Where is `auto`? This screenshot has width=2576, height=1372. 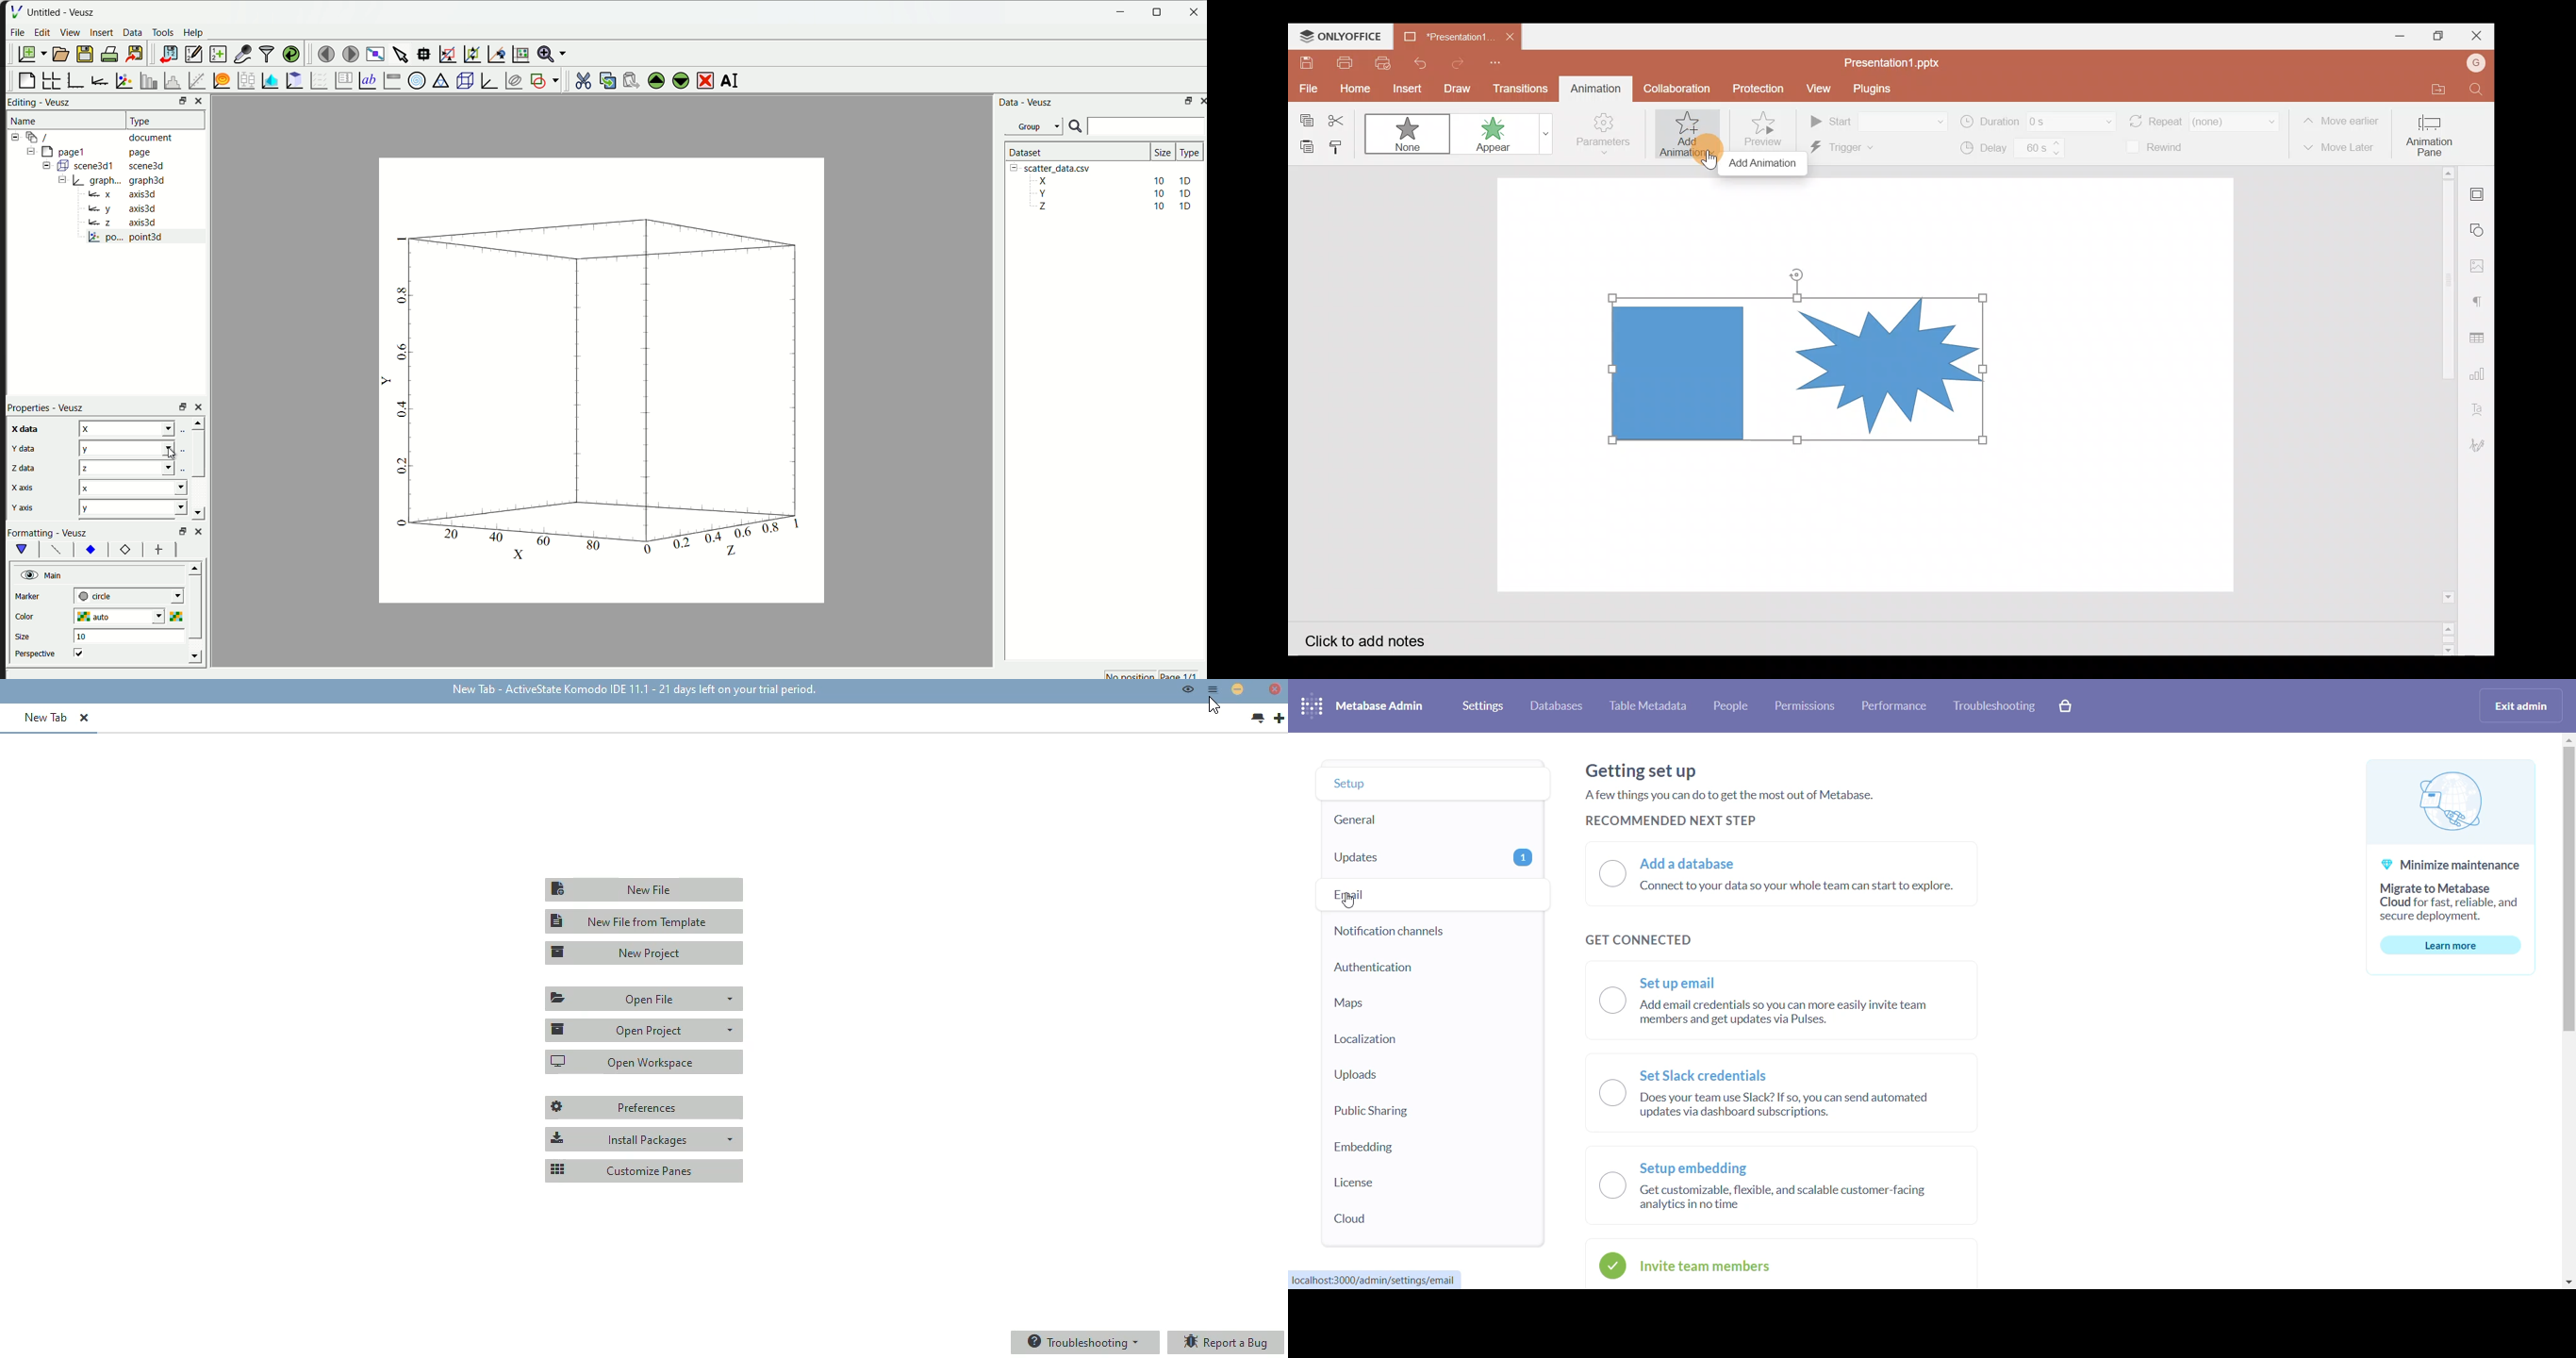
auto is located at coordinates (127, 617).